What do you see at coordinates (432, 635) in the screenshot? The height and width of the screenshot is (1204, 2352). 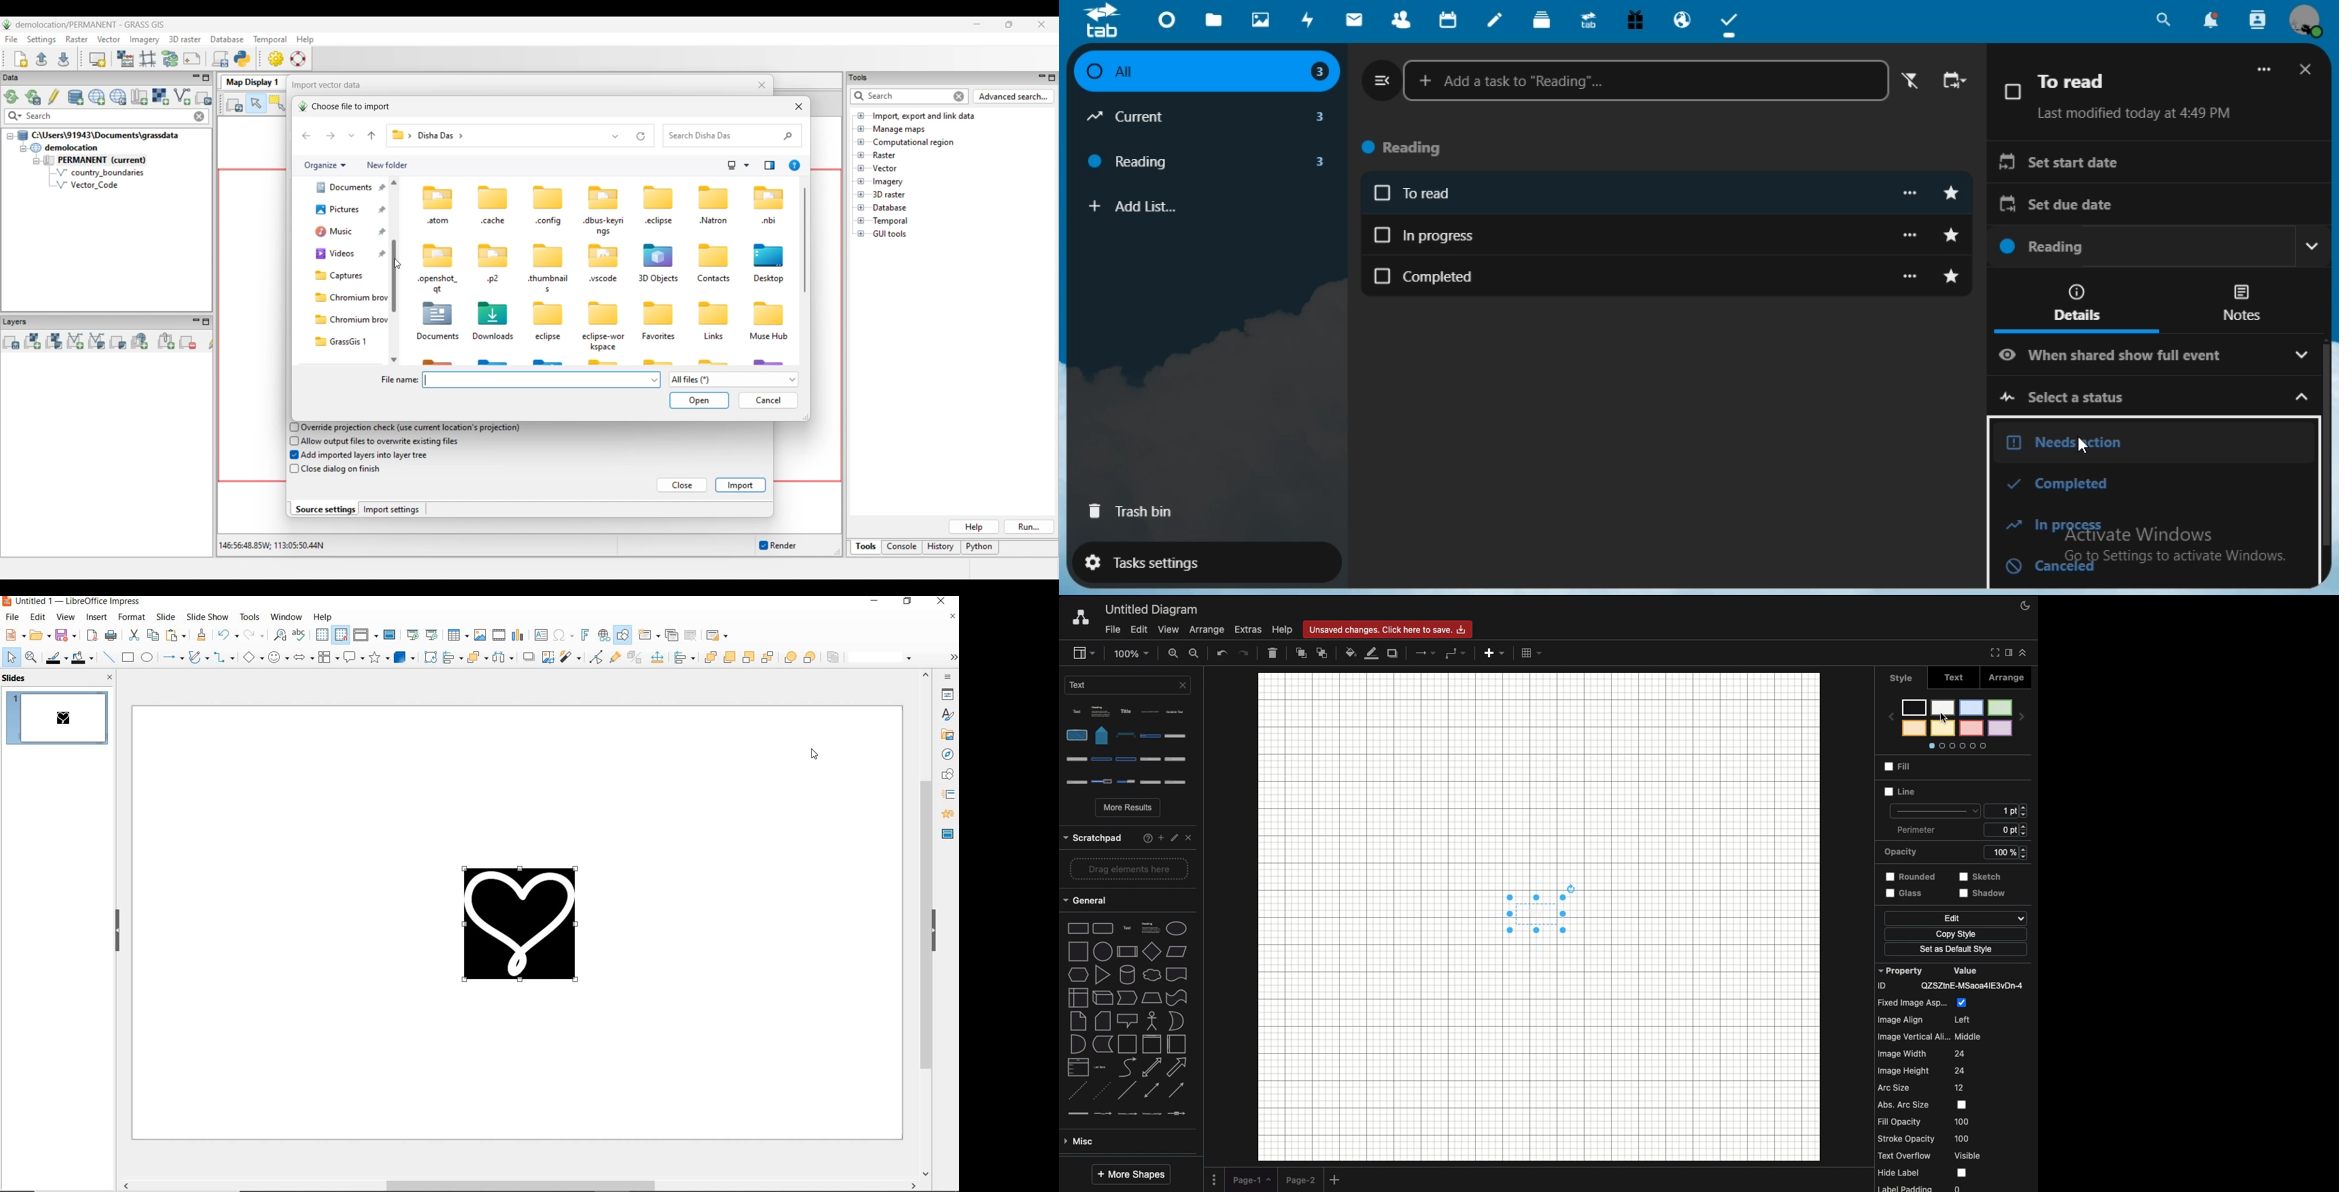 I see `start from current slide` at bounding box center [432, 635].